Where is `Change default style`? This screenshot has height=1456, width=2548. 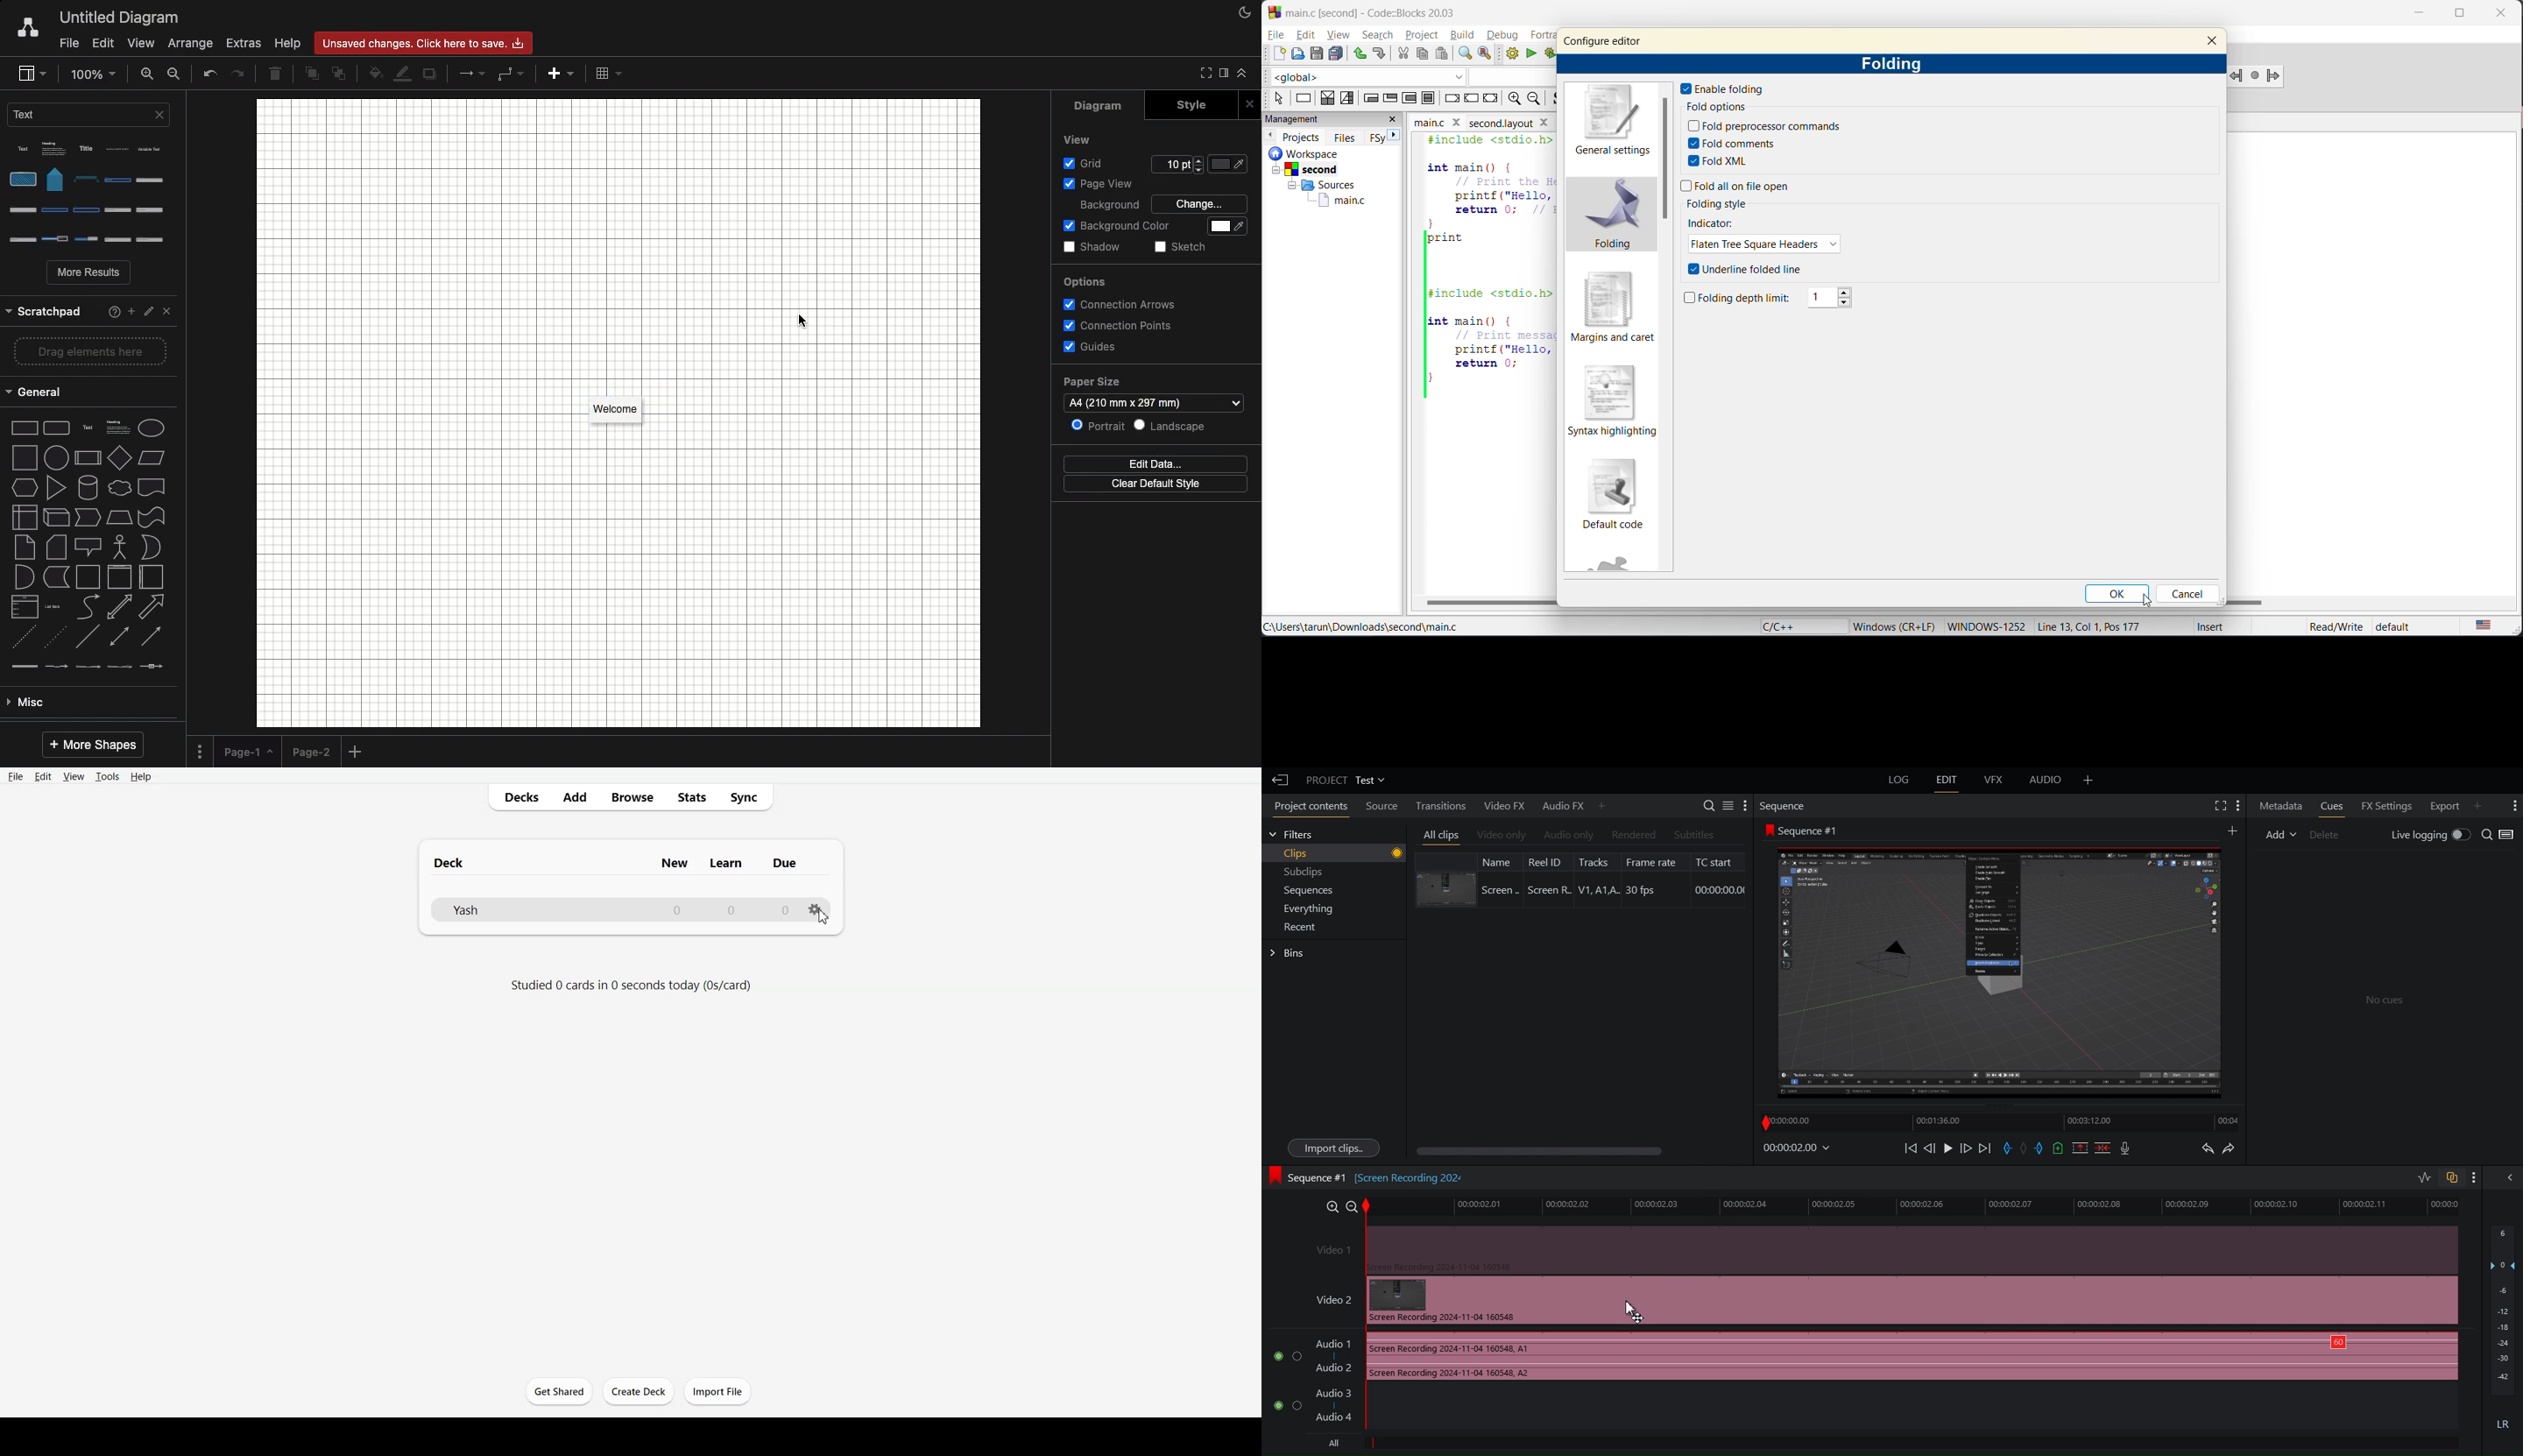 Change default style is located at coordinates (1161, 485).